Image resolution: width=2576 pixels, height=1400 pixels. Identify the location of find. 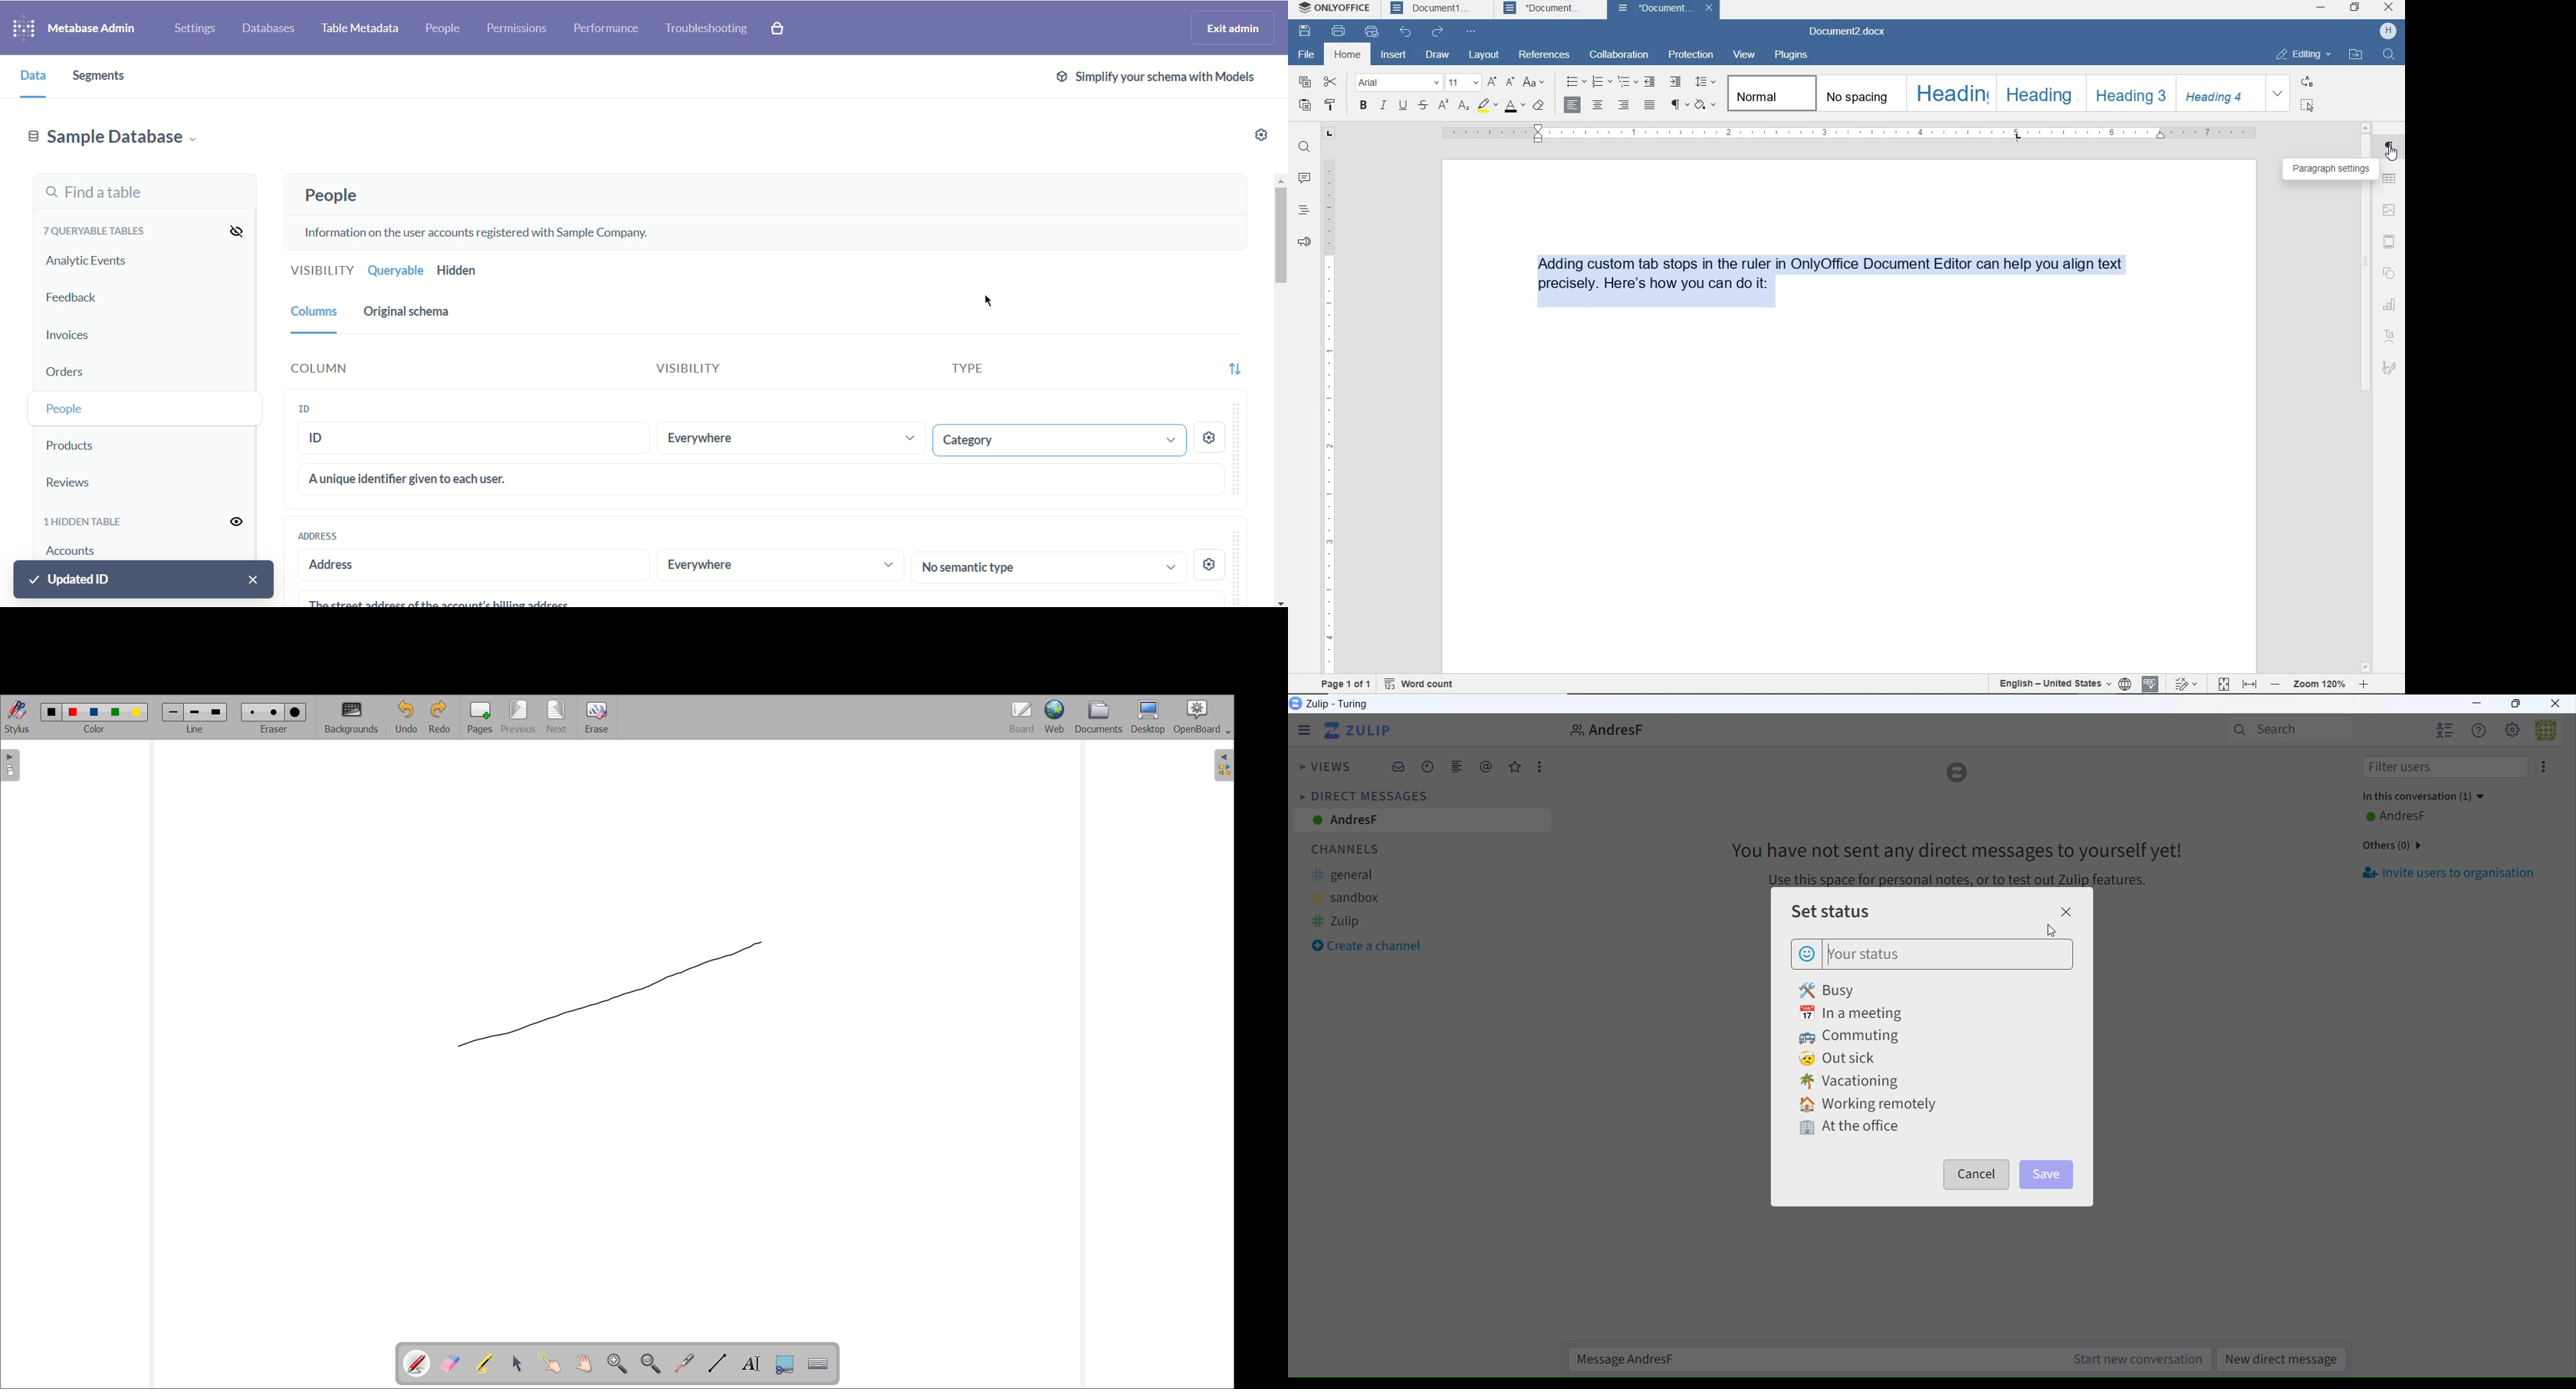
(1305, 148).